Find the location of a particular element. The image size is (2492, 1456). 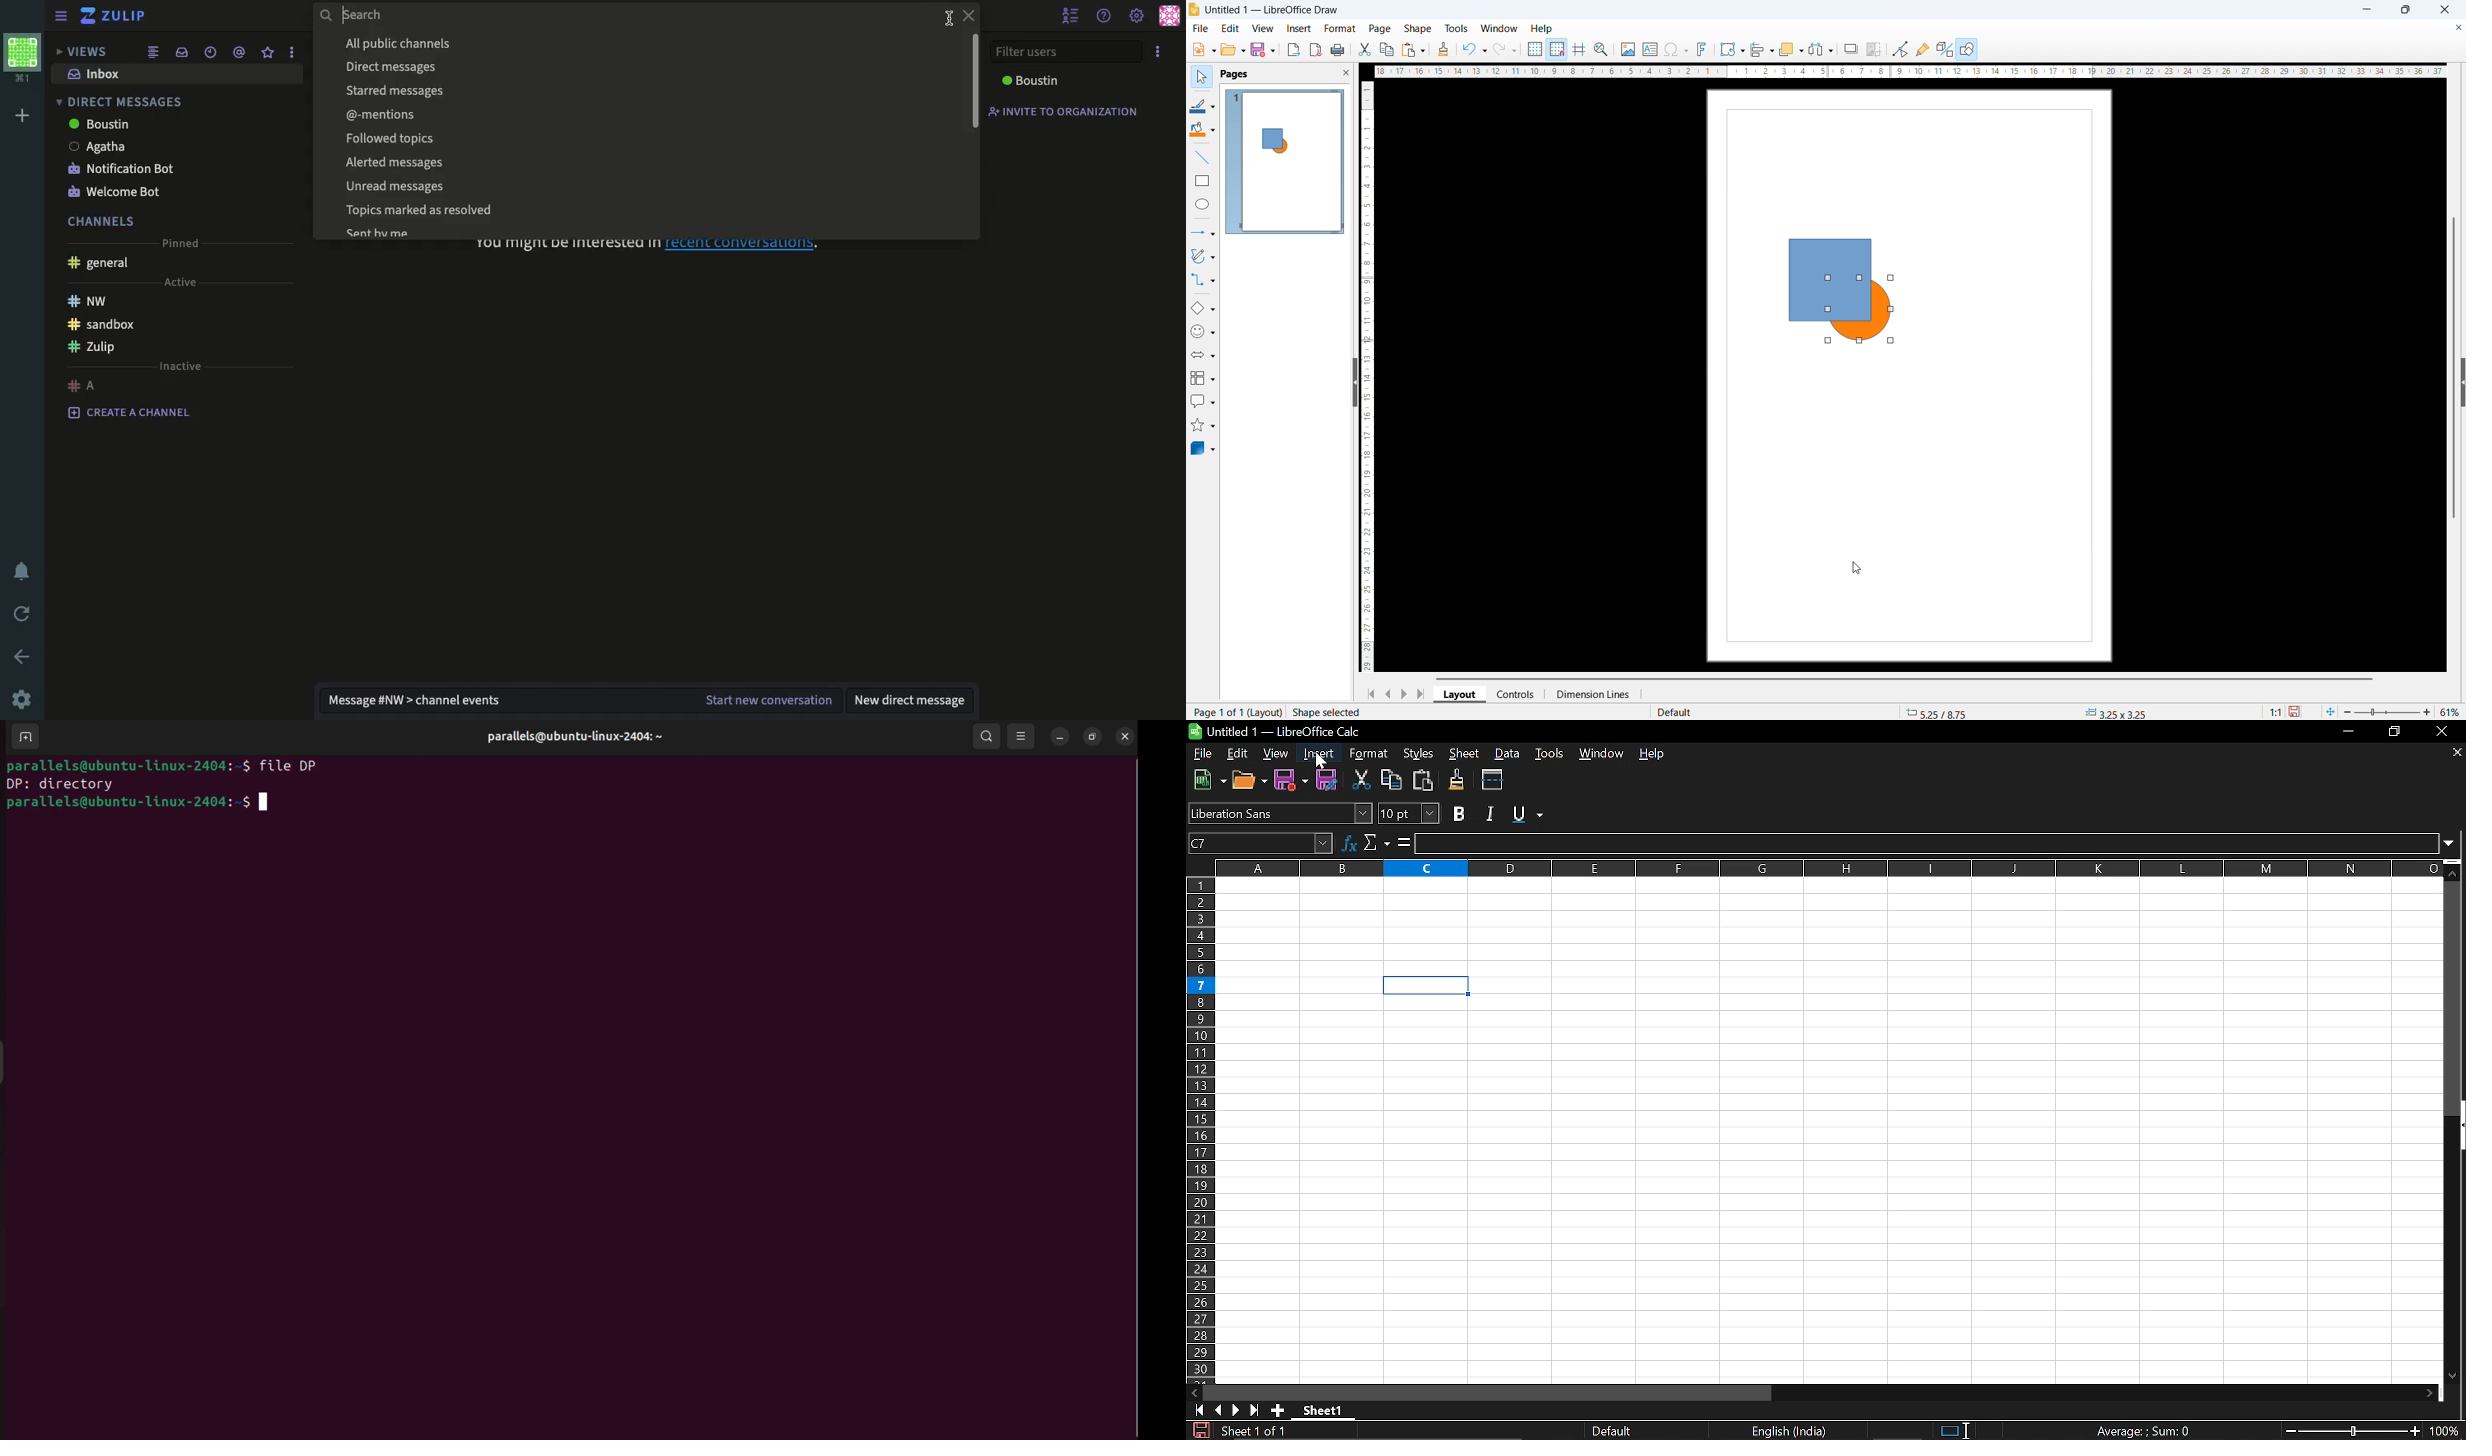

inbox  is located at coordinates (96, 75).